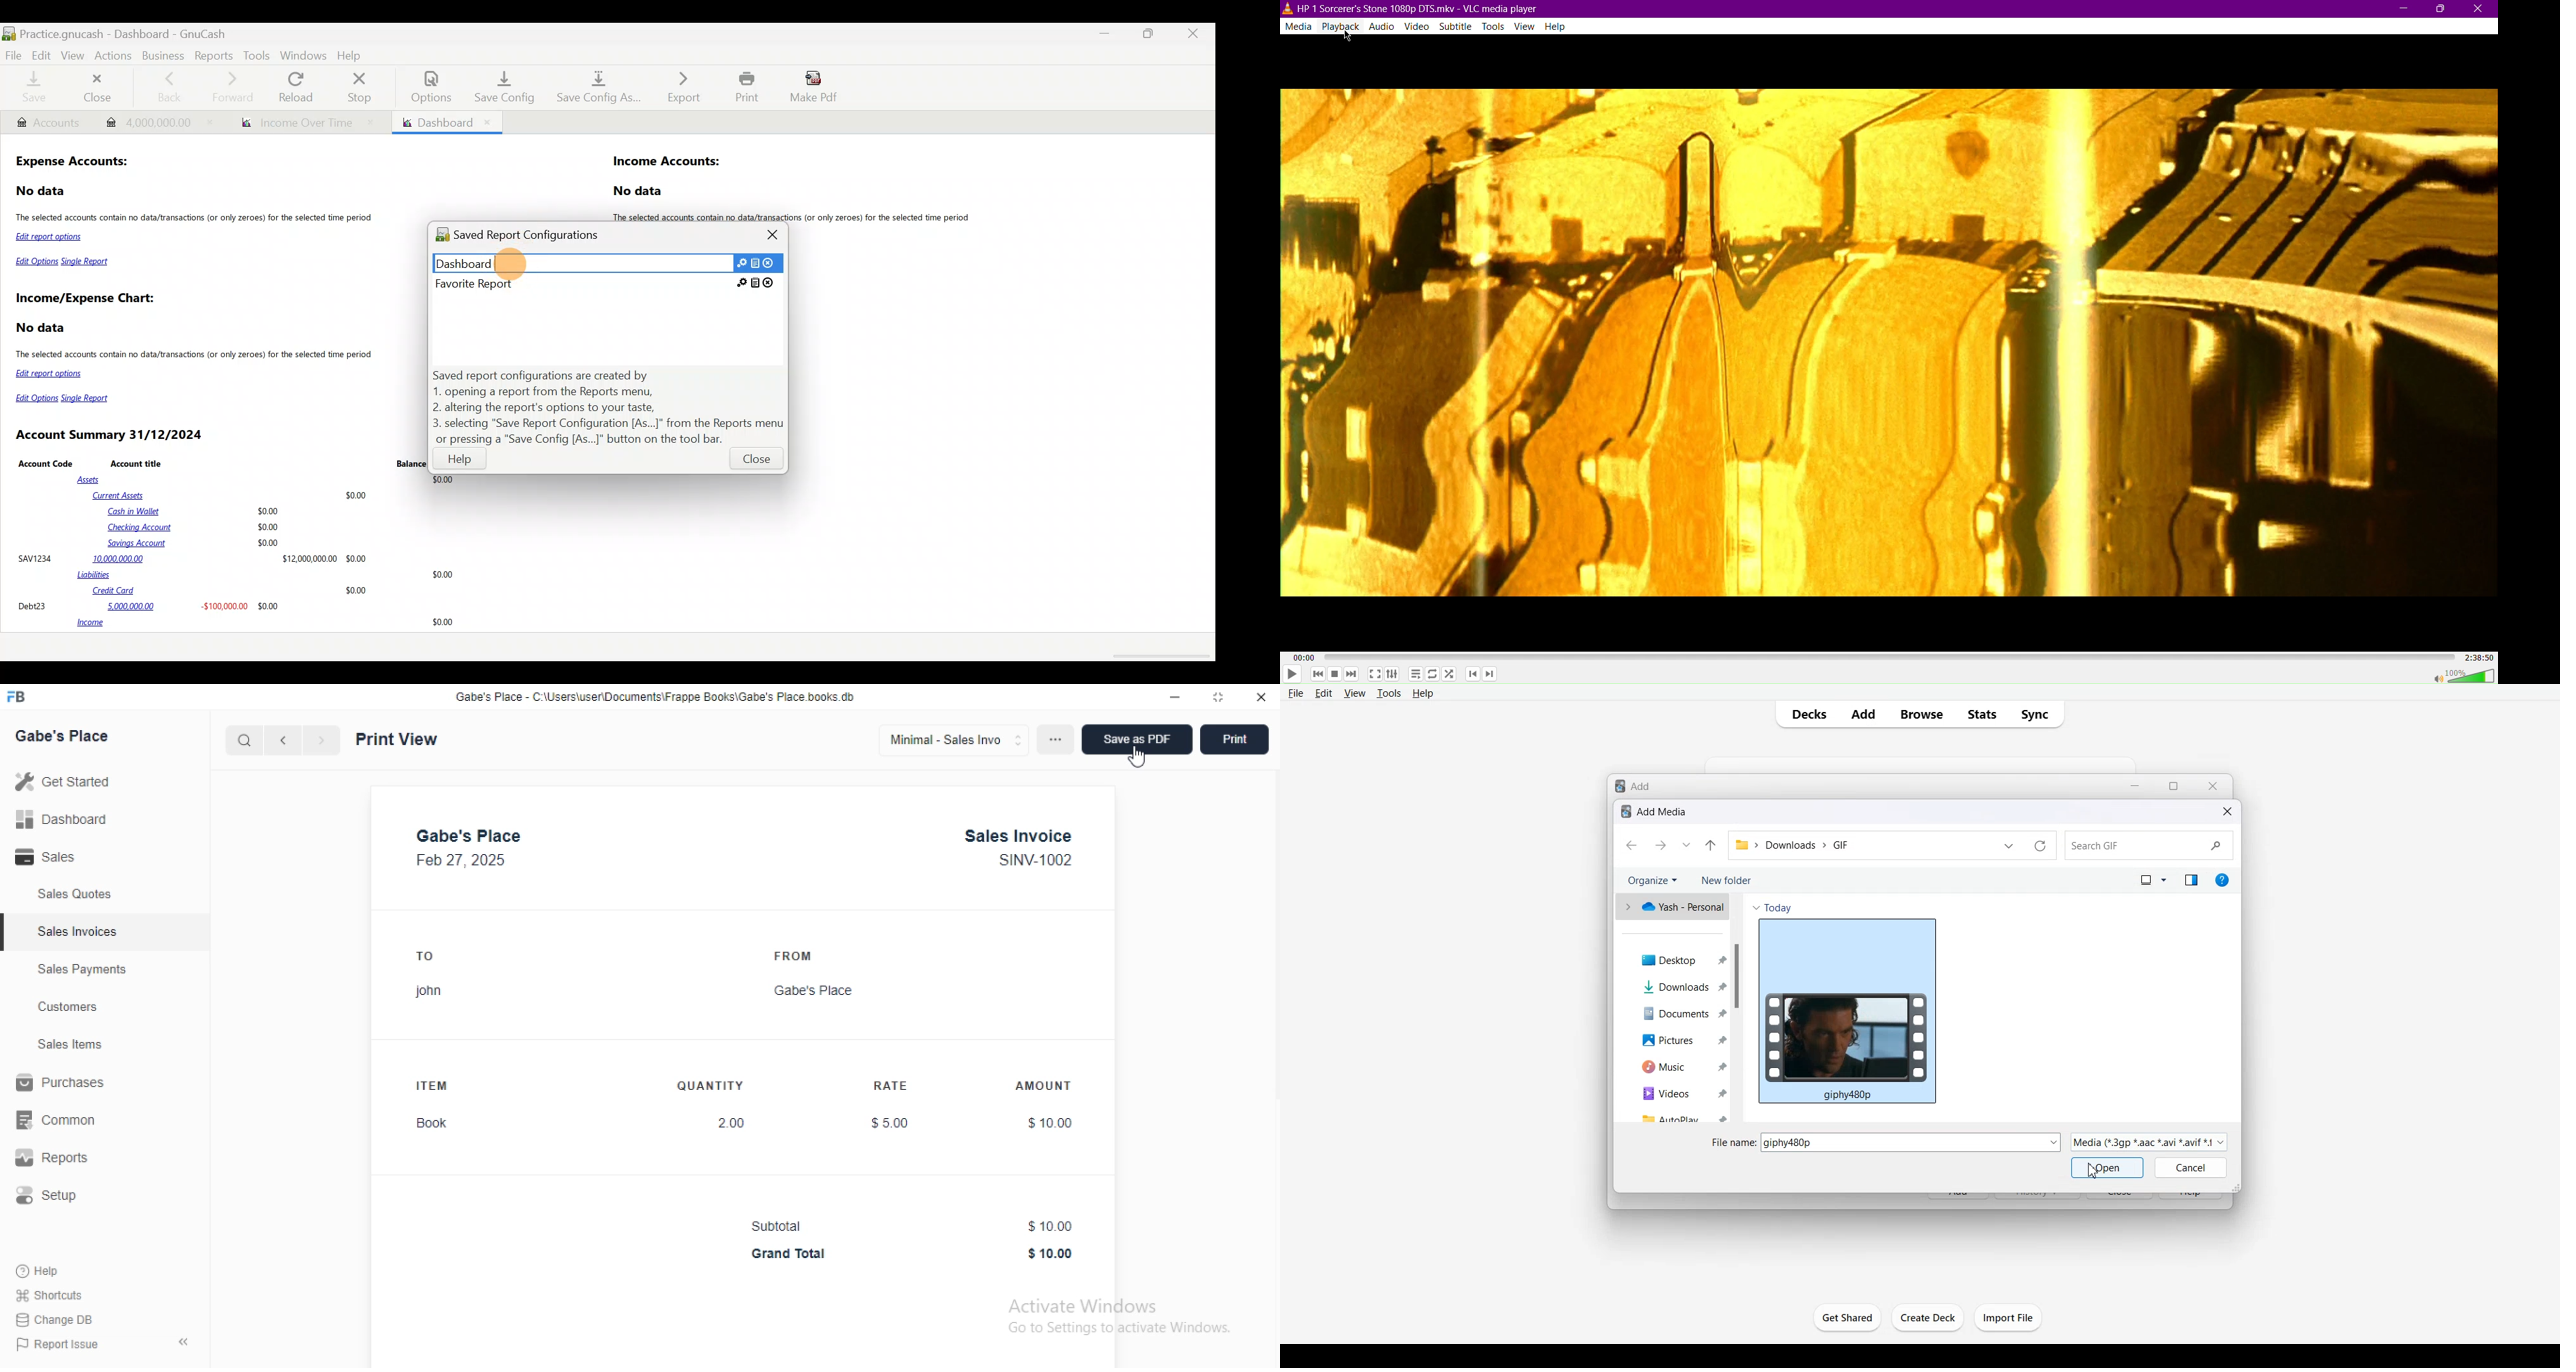 This screenshot has width=2576, height=1372. What do you see at coordinates (1035, 860) in the screenshot?
I see `SINV-1002` at bounding box center [1035, 860].